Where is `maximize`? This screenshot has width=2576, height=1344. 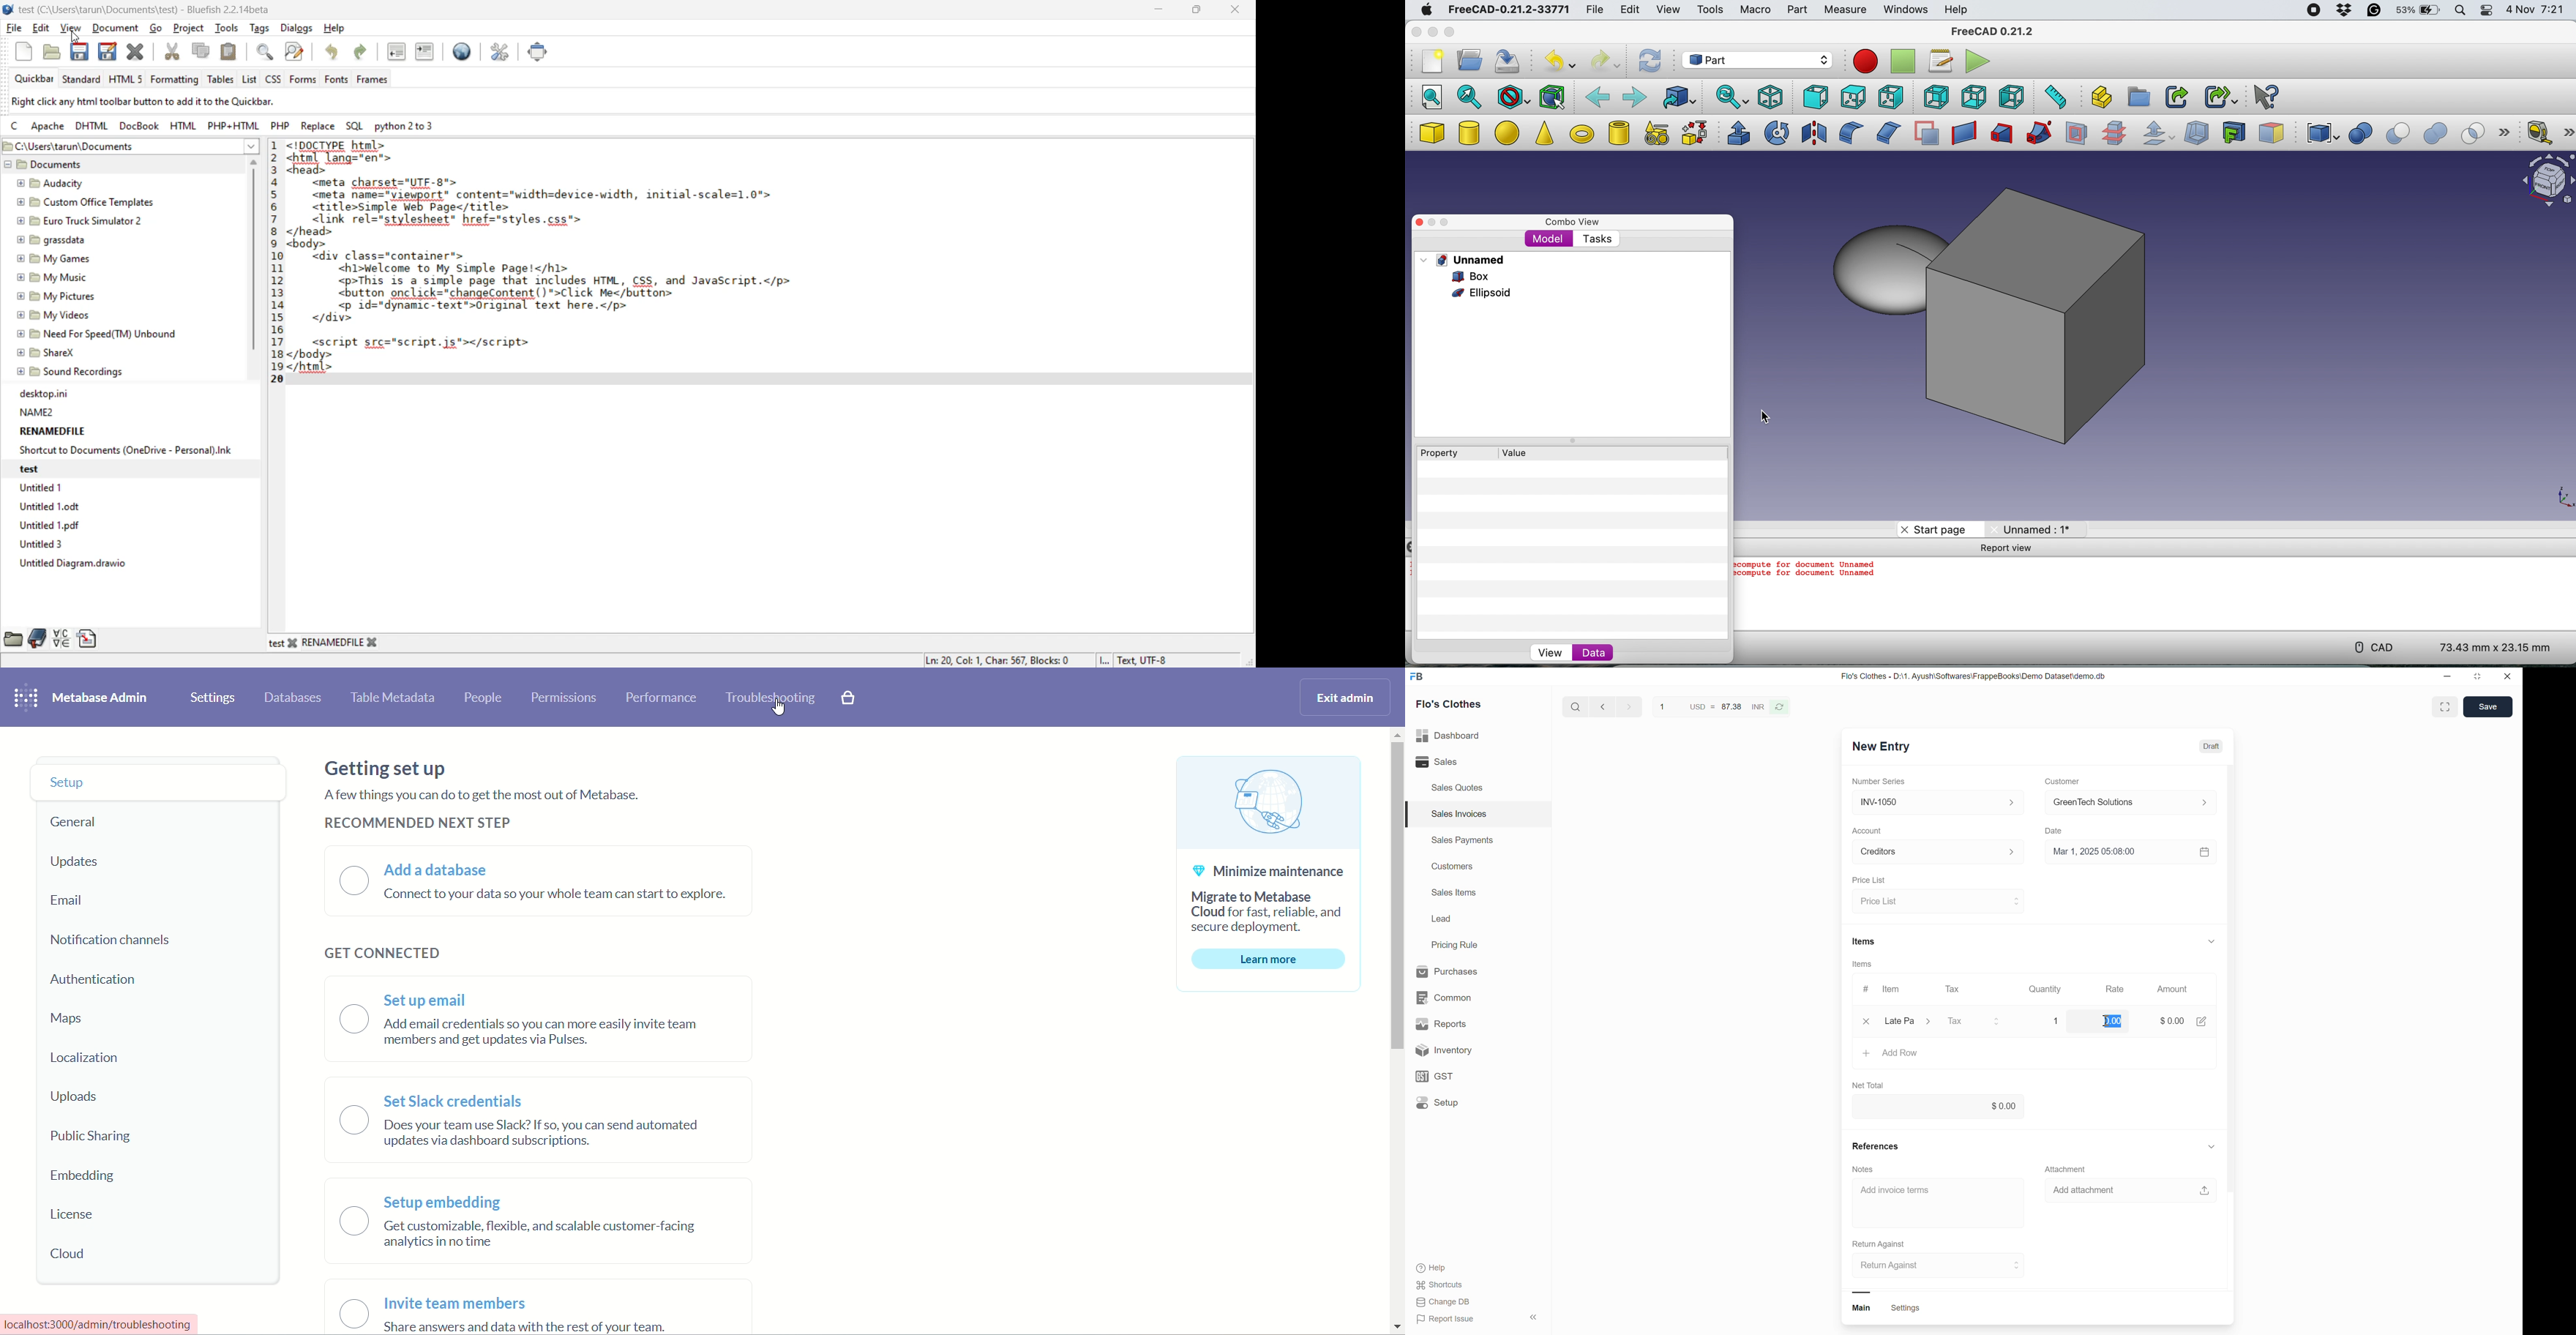 maximize is located at coordinates (1197, 12).